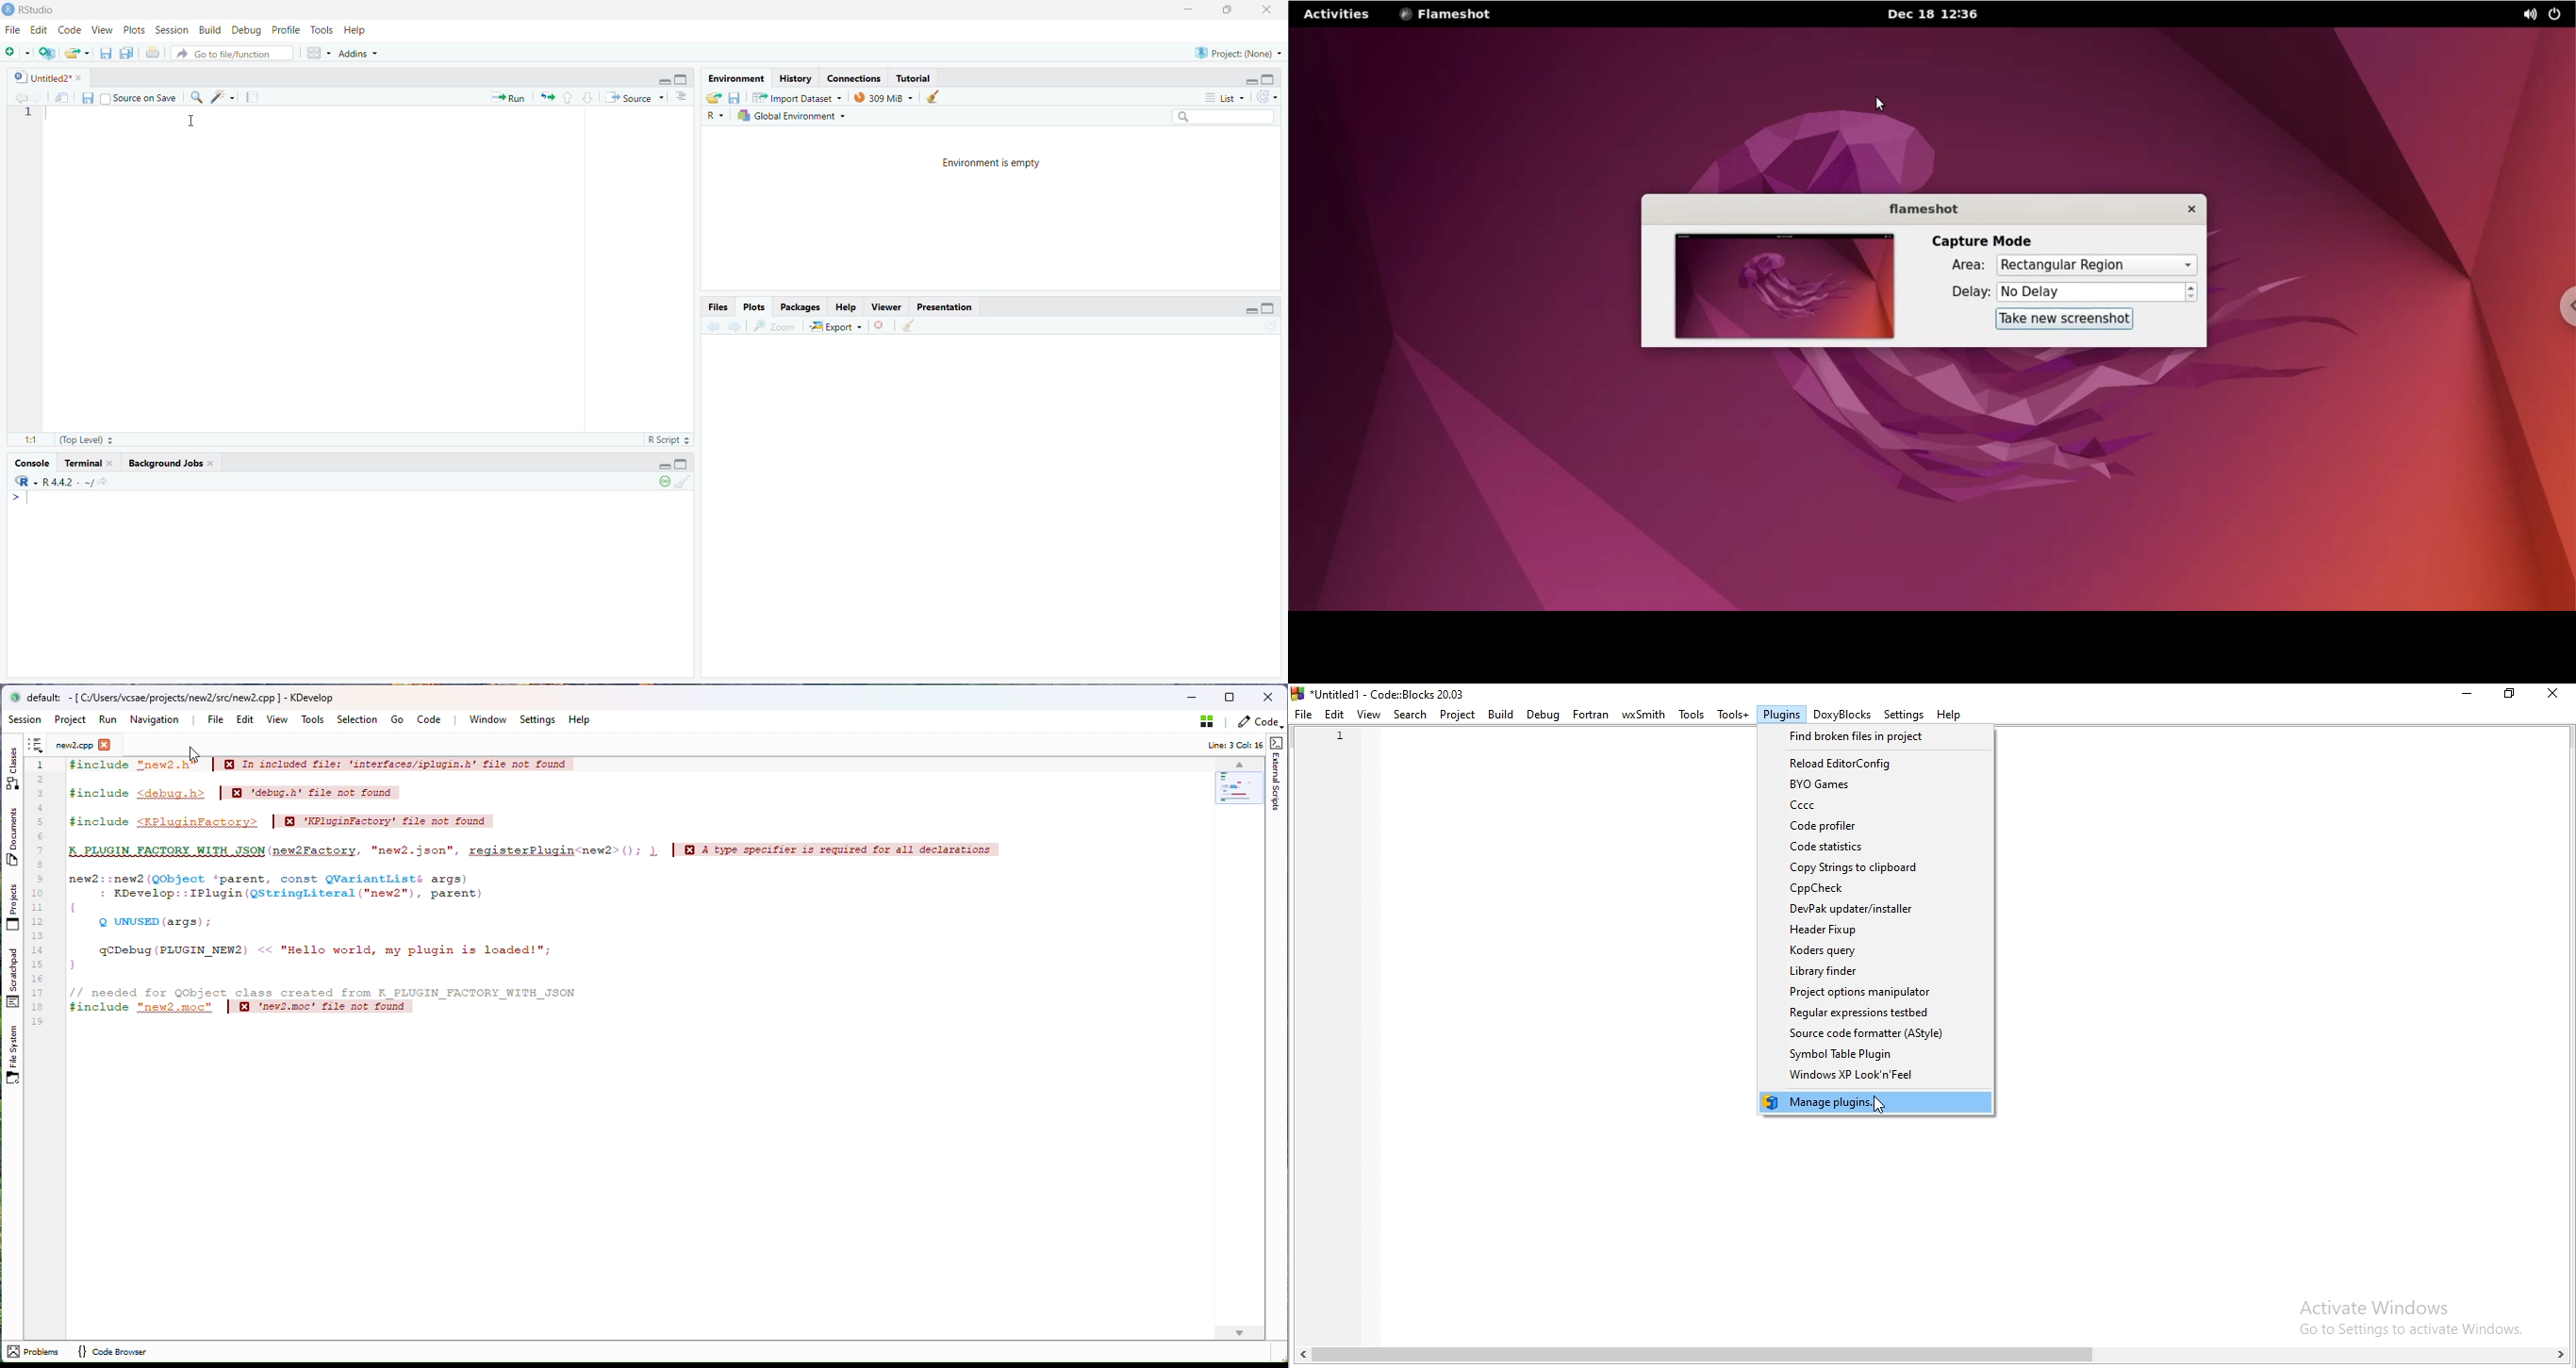 This screenshot has height=1372, width=2576. I want to click on back, so click(710, 329).